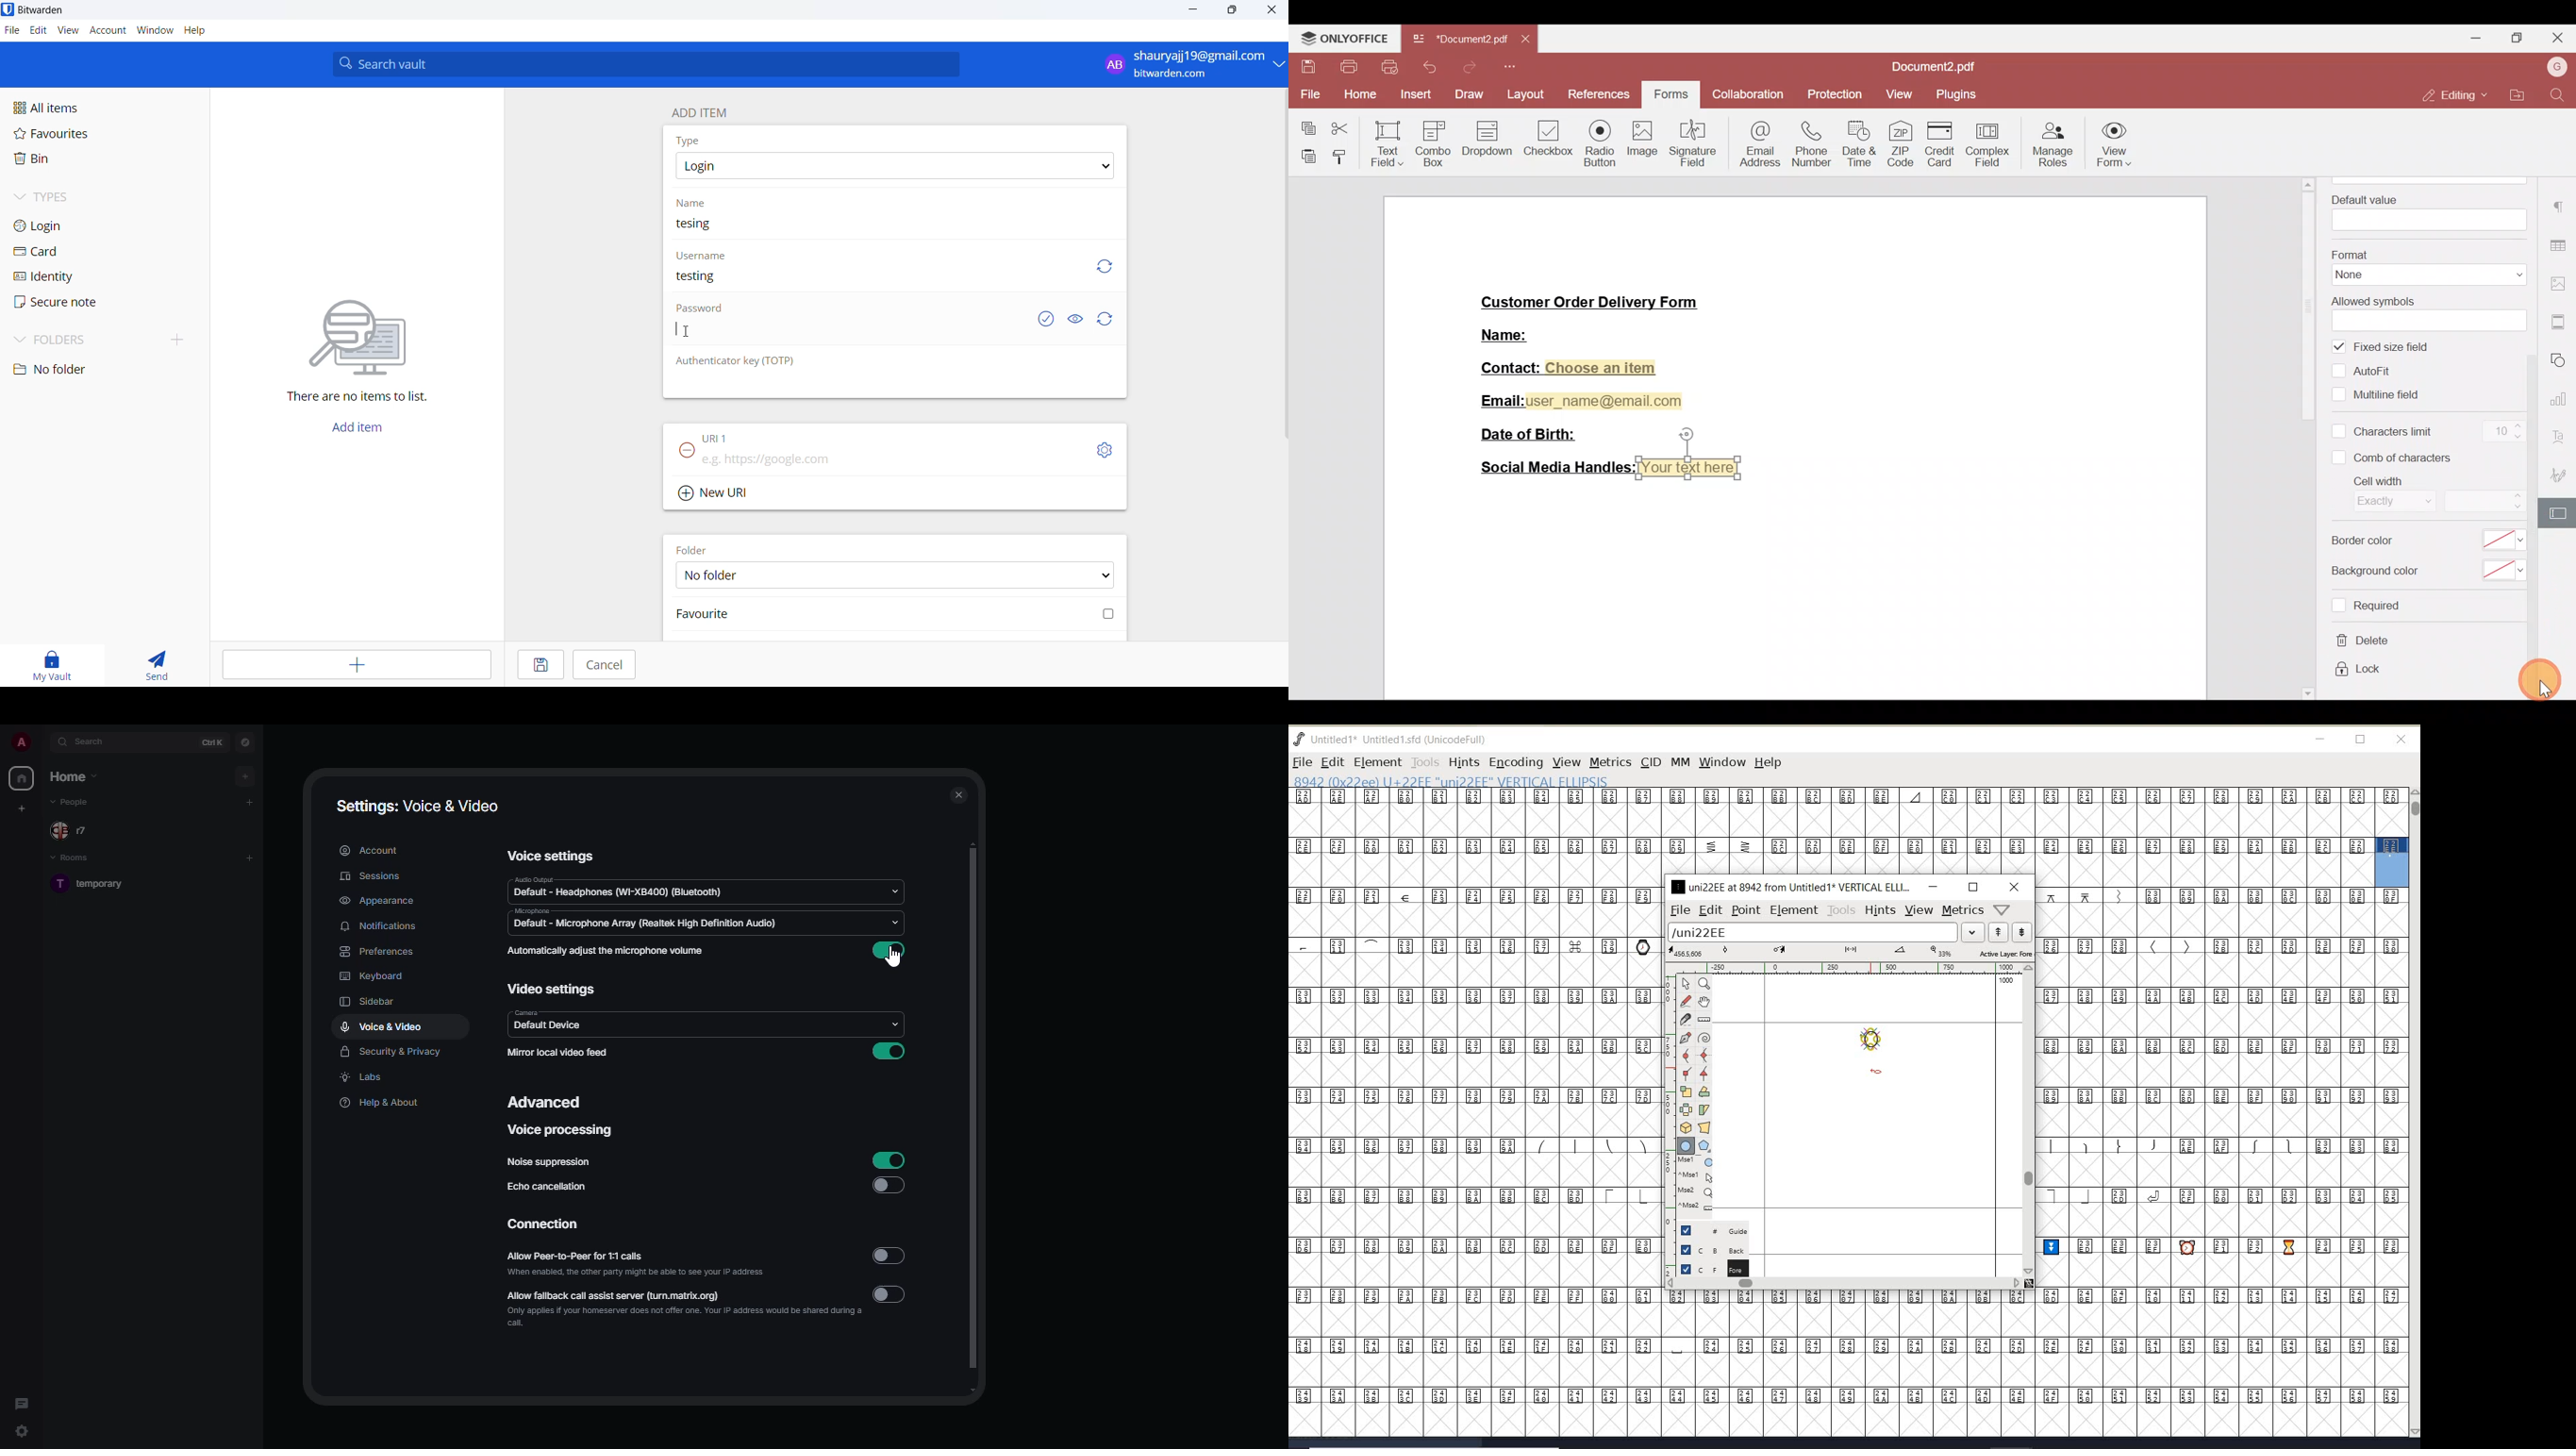  What do you see at coordinates (685, 1307) in the screenshot?
I see `allow fallback call assist server` at bounding box center [685, 1307].